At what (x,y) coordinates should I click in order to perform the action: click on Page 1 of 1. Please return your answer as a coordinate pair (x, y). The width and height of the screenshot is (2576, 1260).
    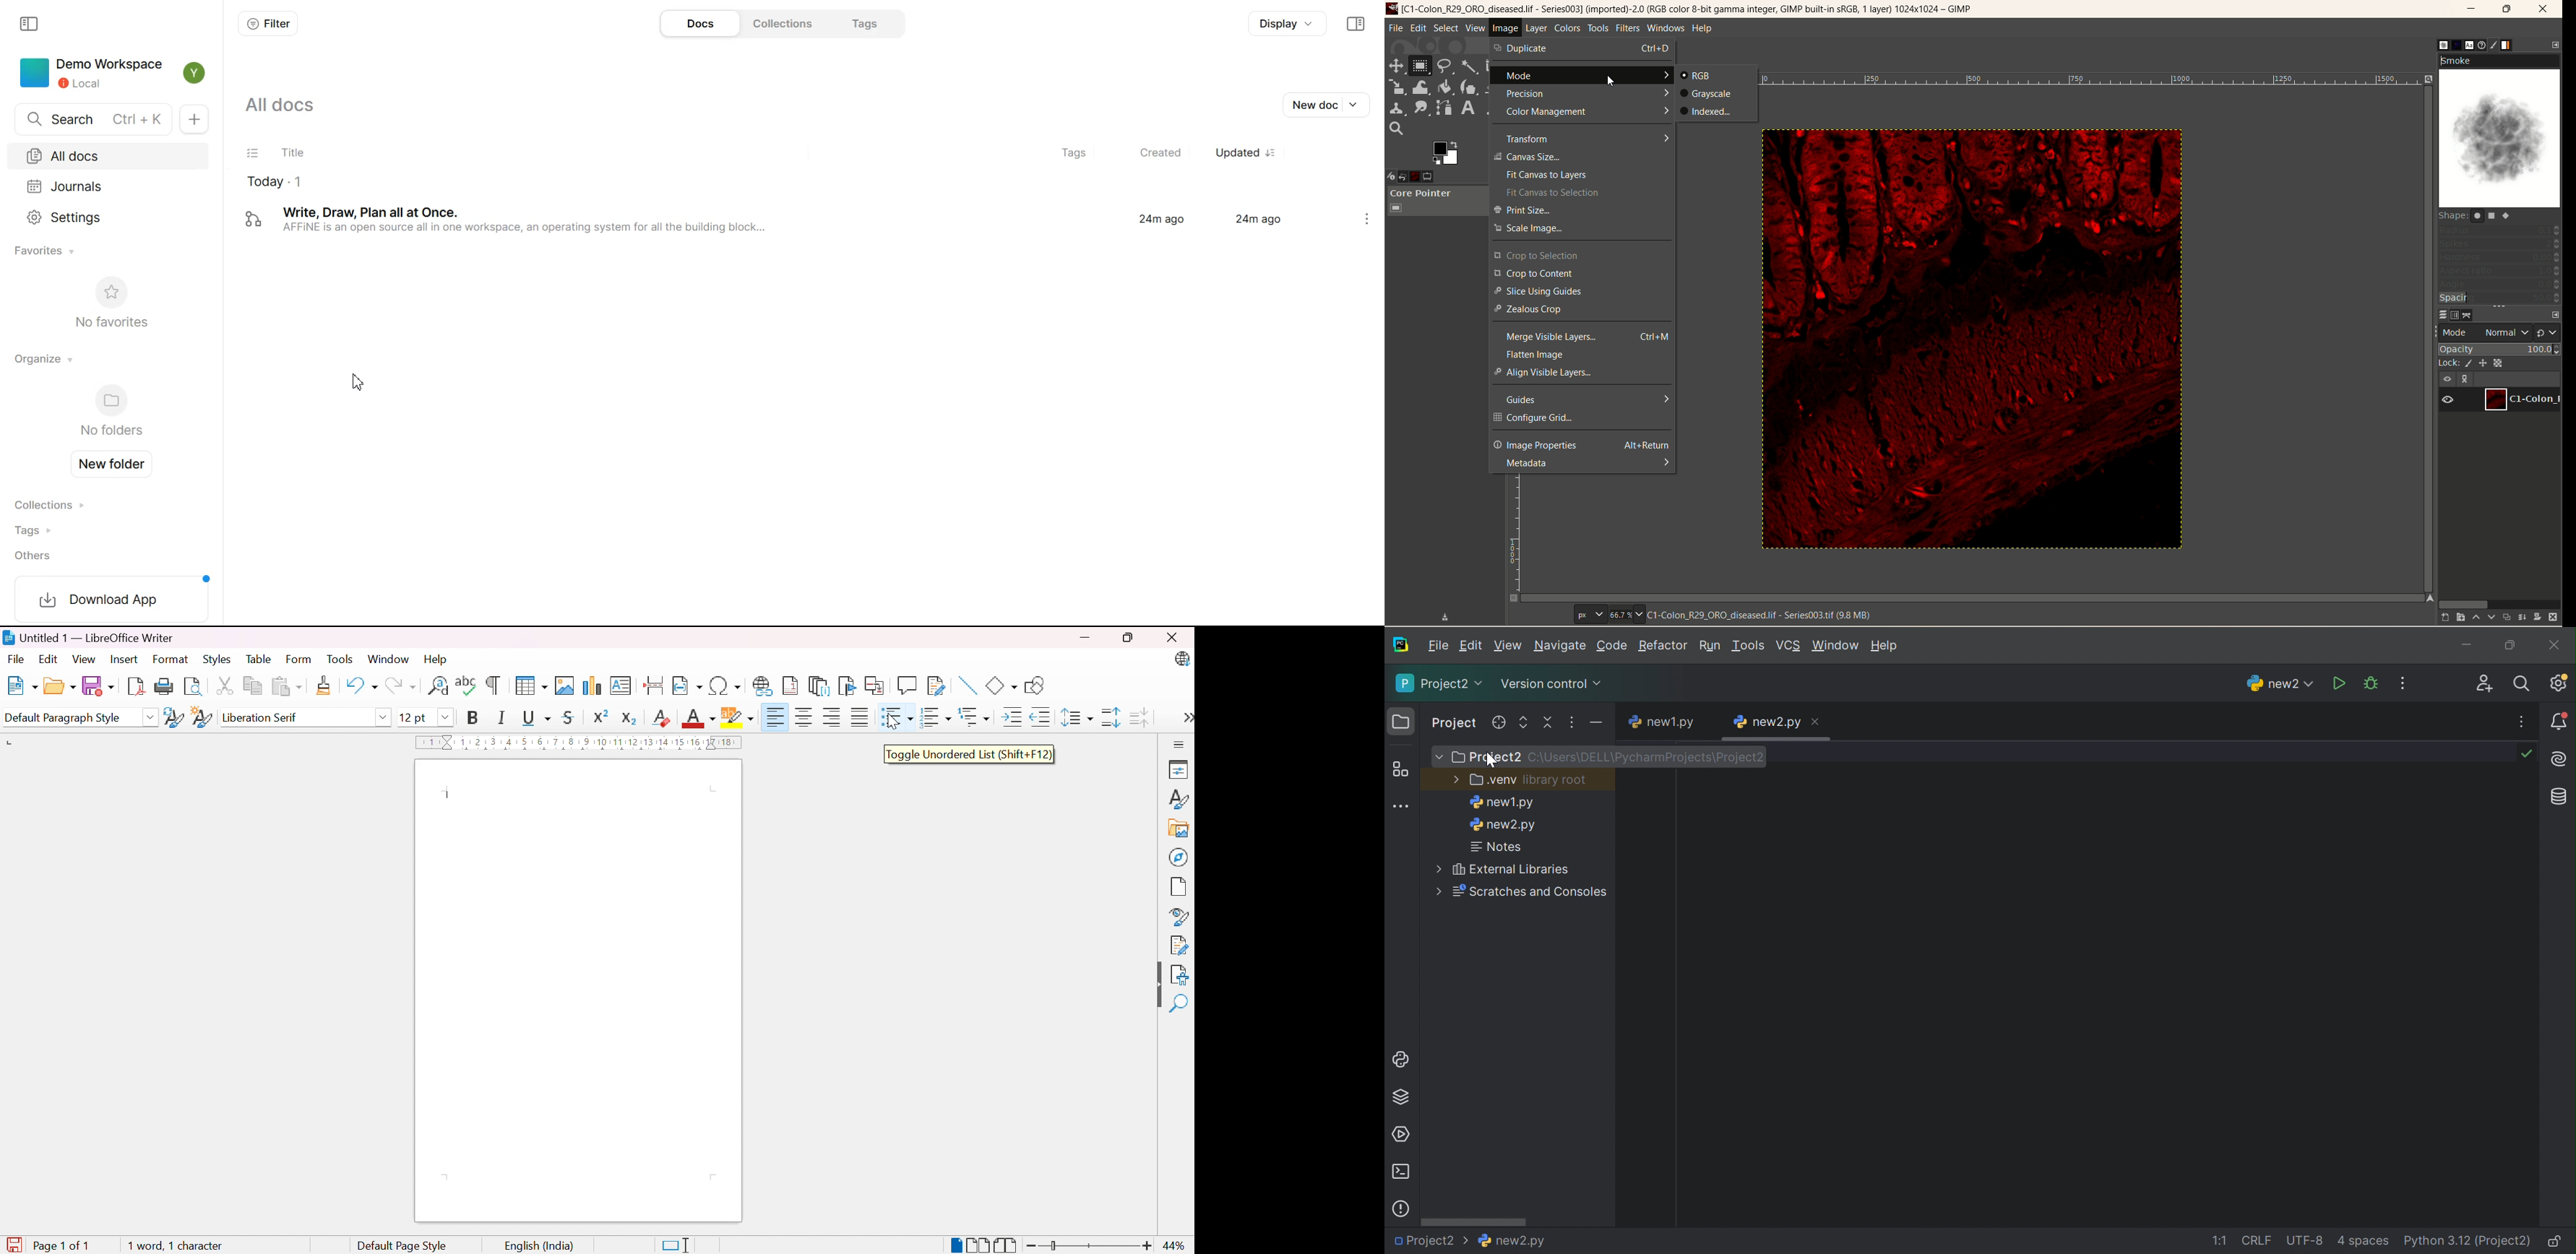
    Looking at the image, I should click on (45, 1247).